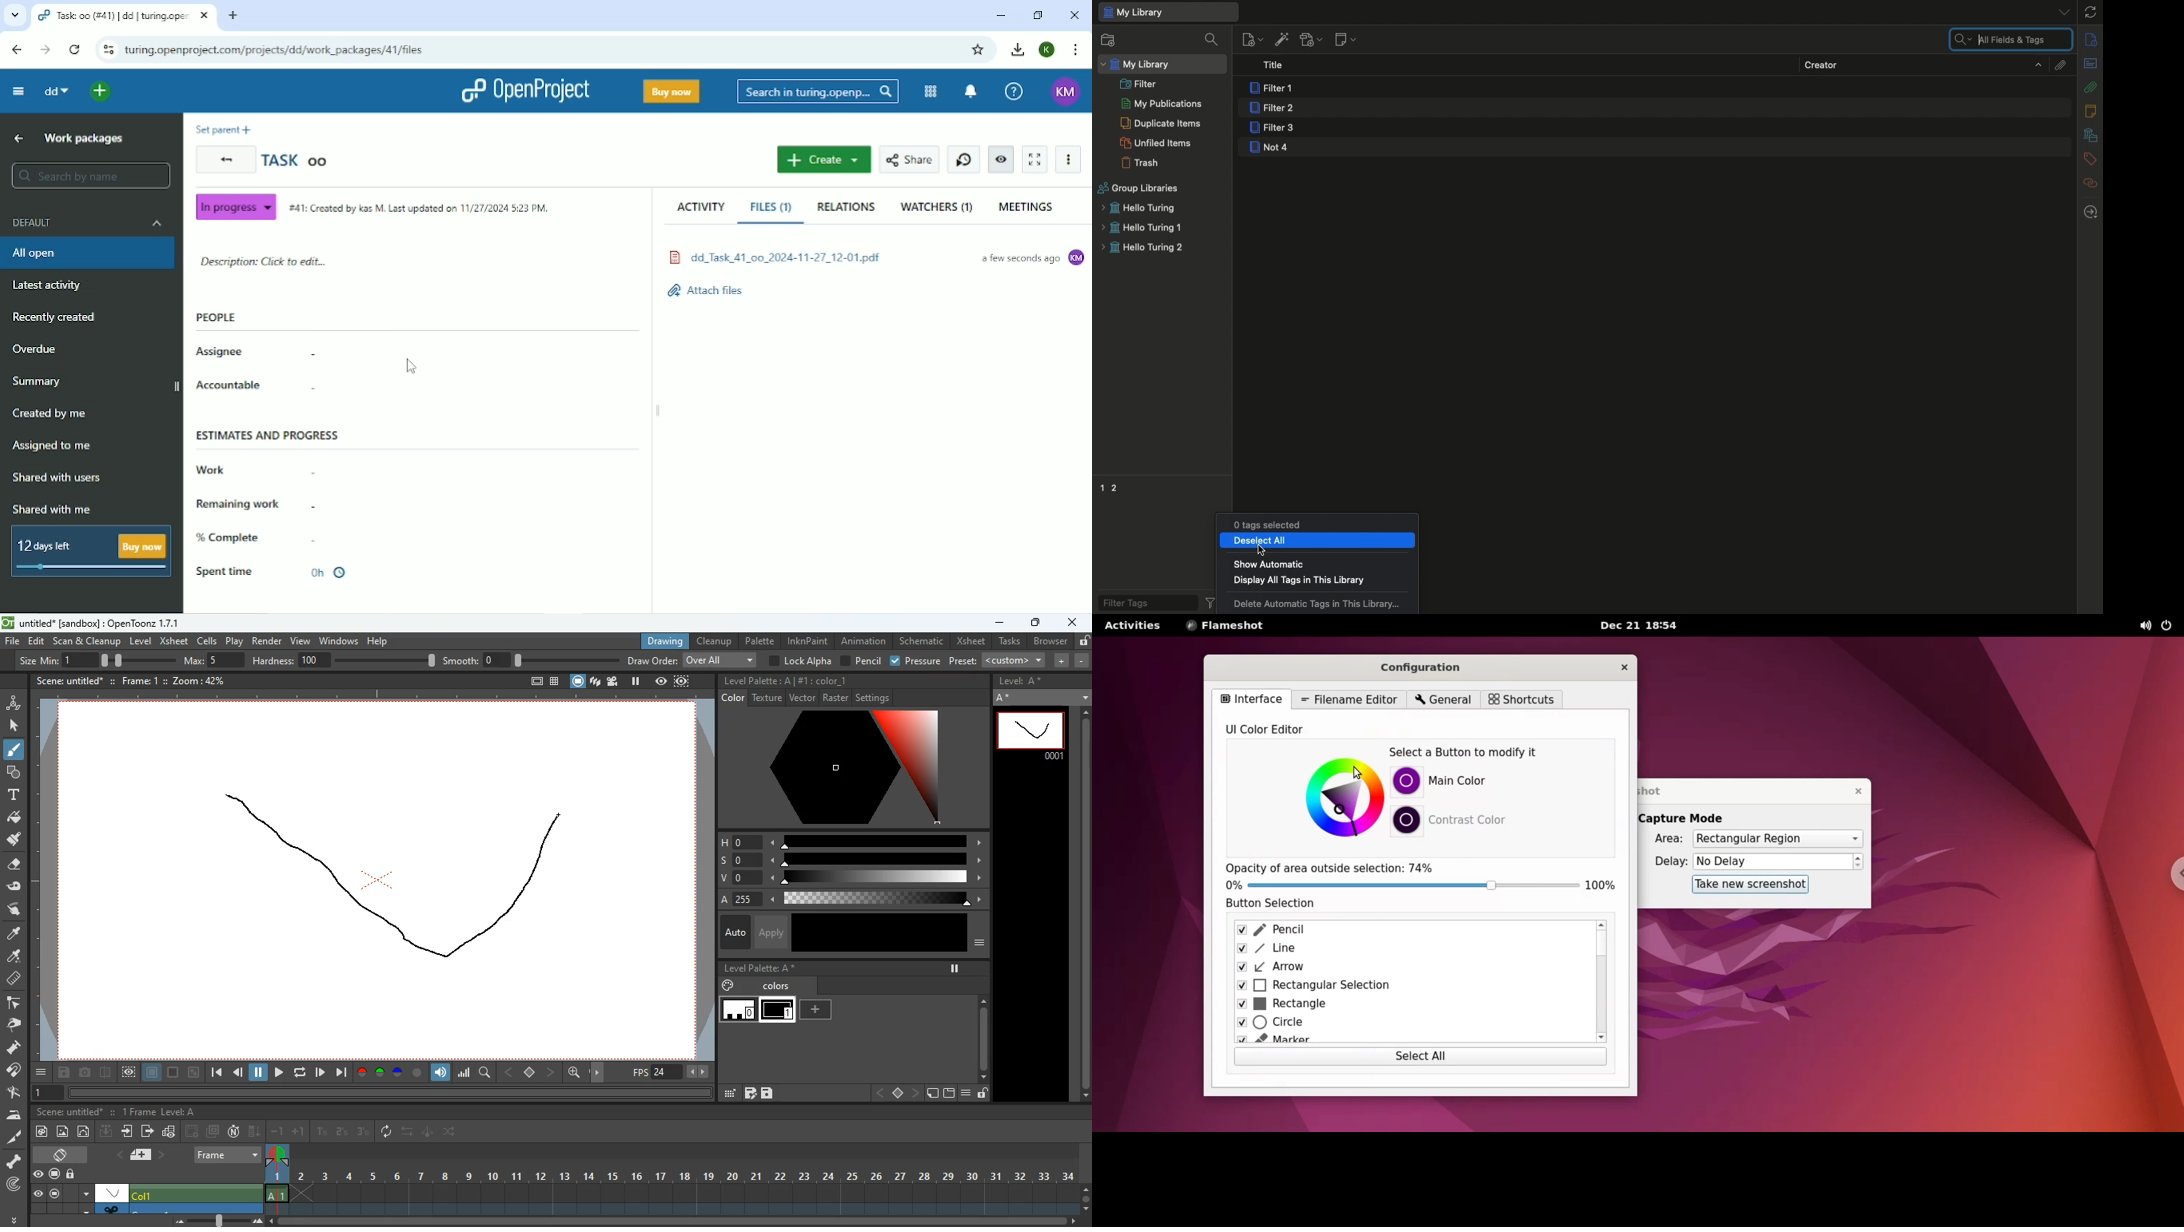 The width and height of the screenshot is (2184, 1232). What do you see at coordinates (235, 16) in the screenshot?
I see `New tab` at bounding box center [235, 16].